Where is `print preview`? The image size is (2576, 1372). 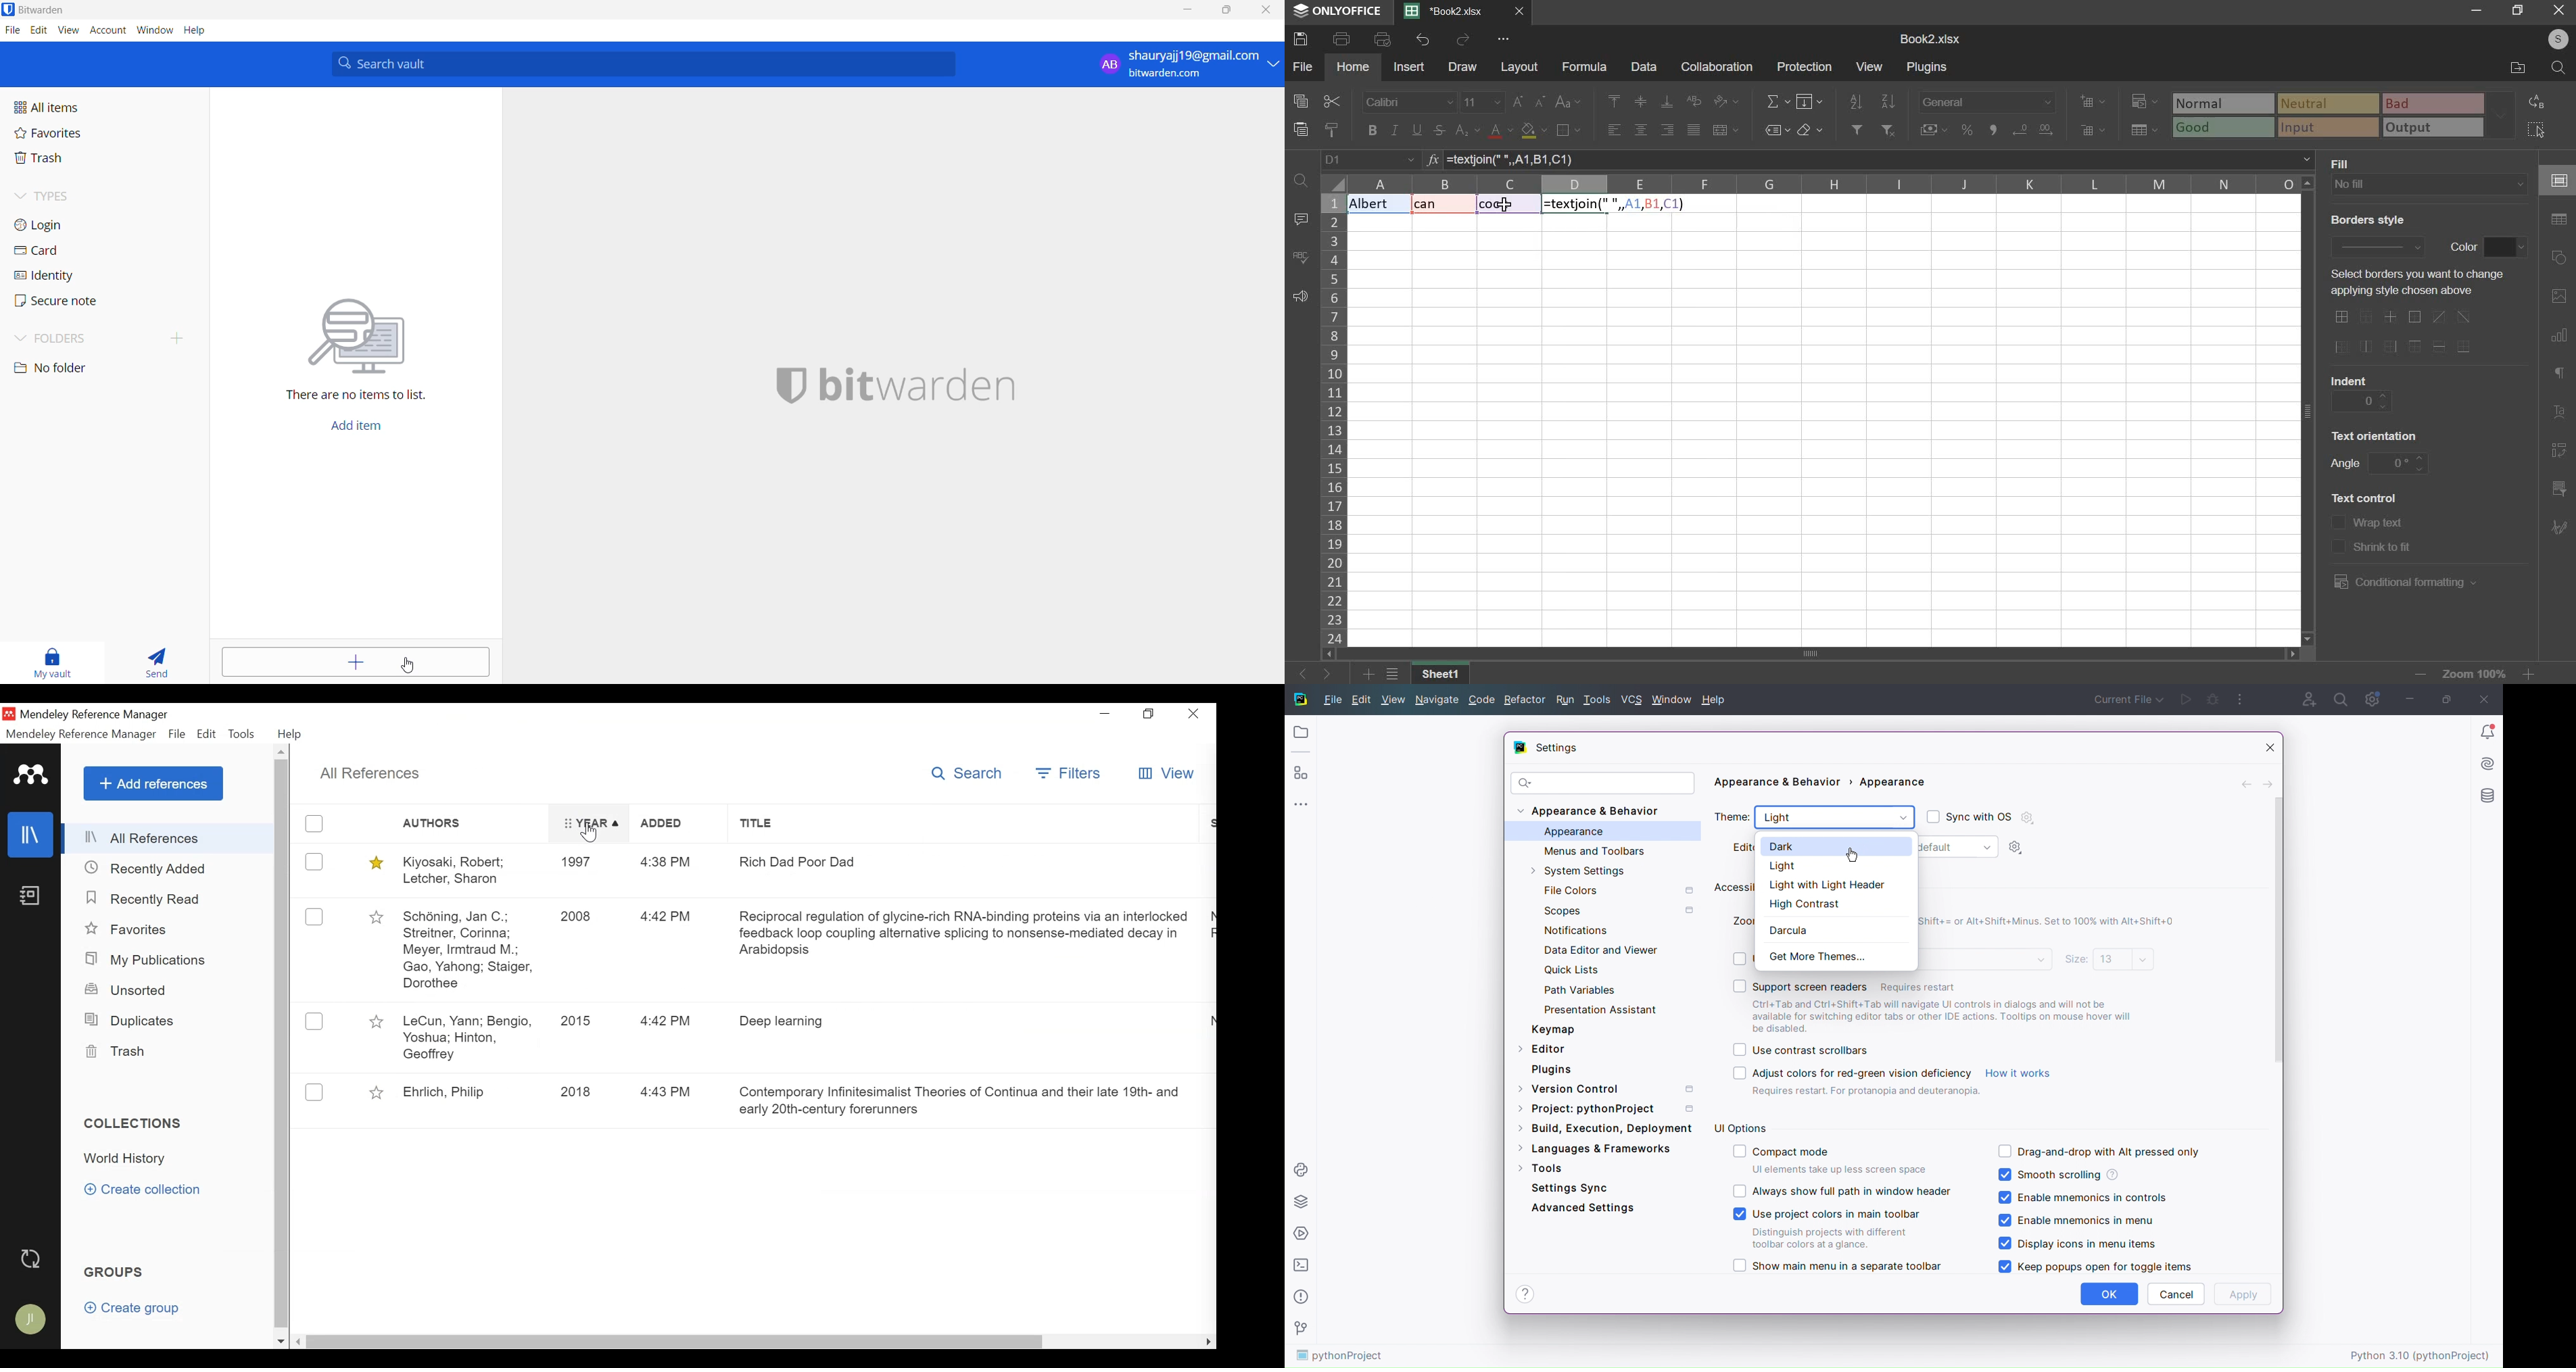
print preview is located at coordinates (1383, 39).